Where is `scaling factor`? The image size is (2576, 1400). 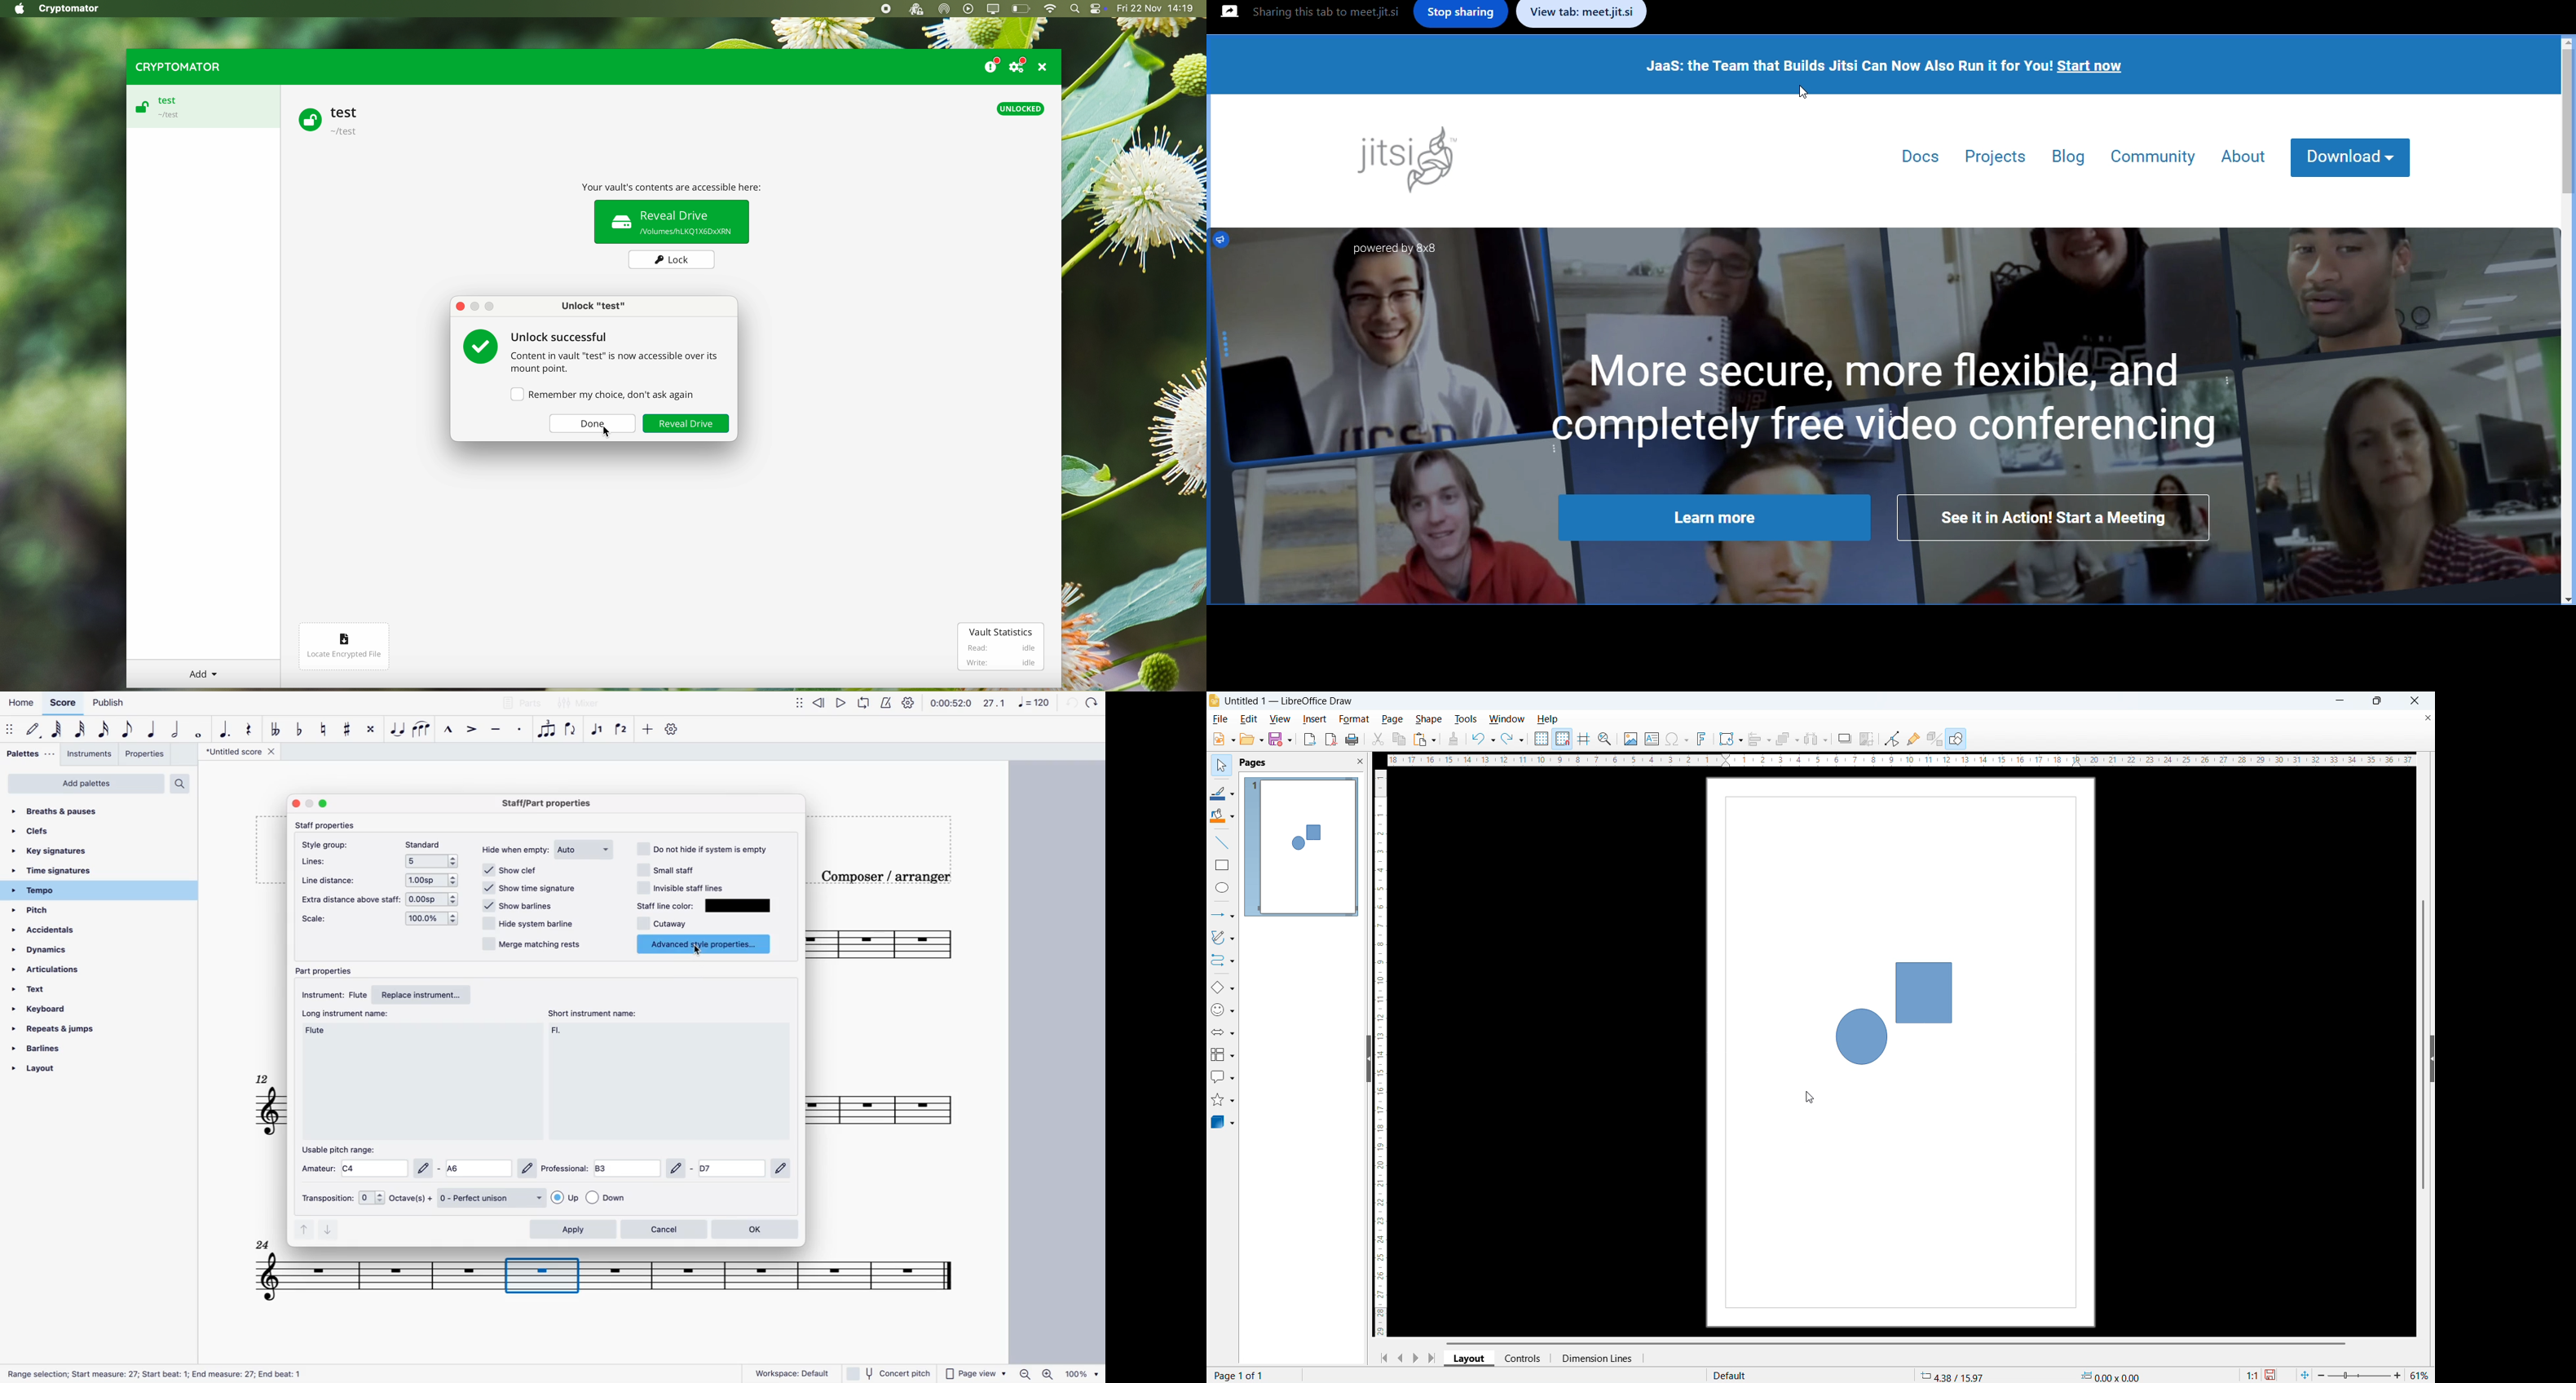 scaling factor is located at coordinates (2254, 1375).